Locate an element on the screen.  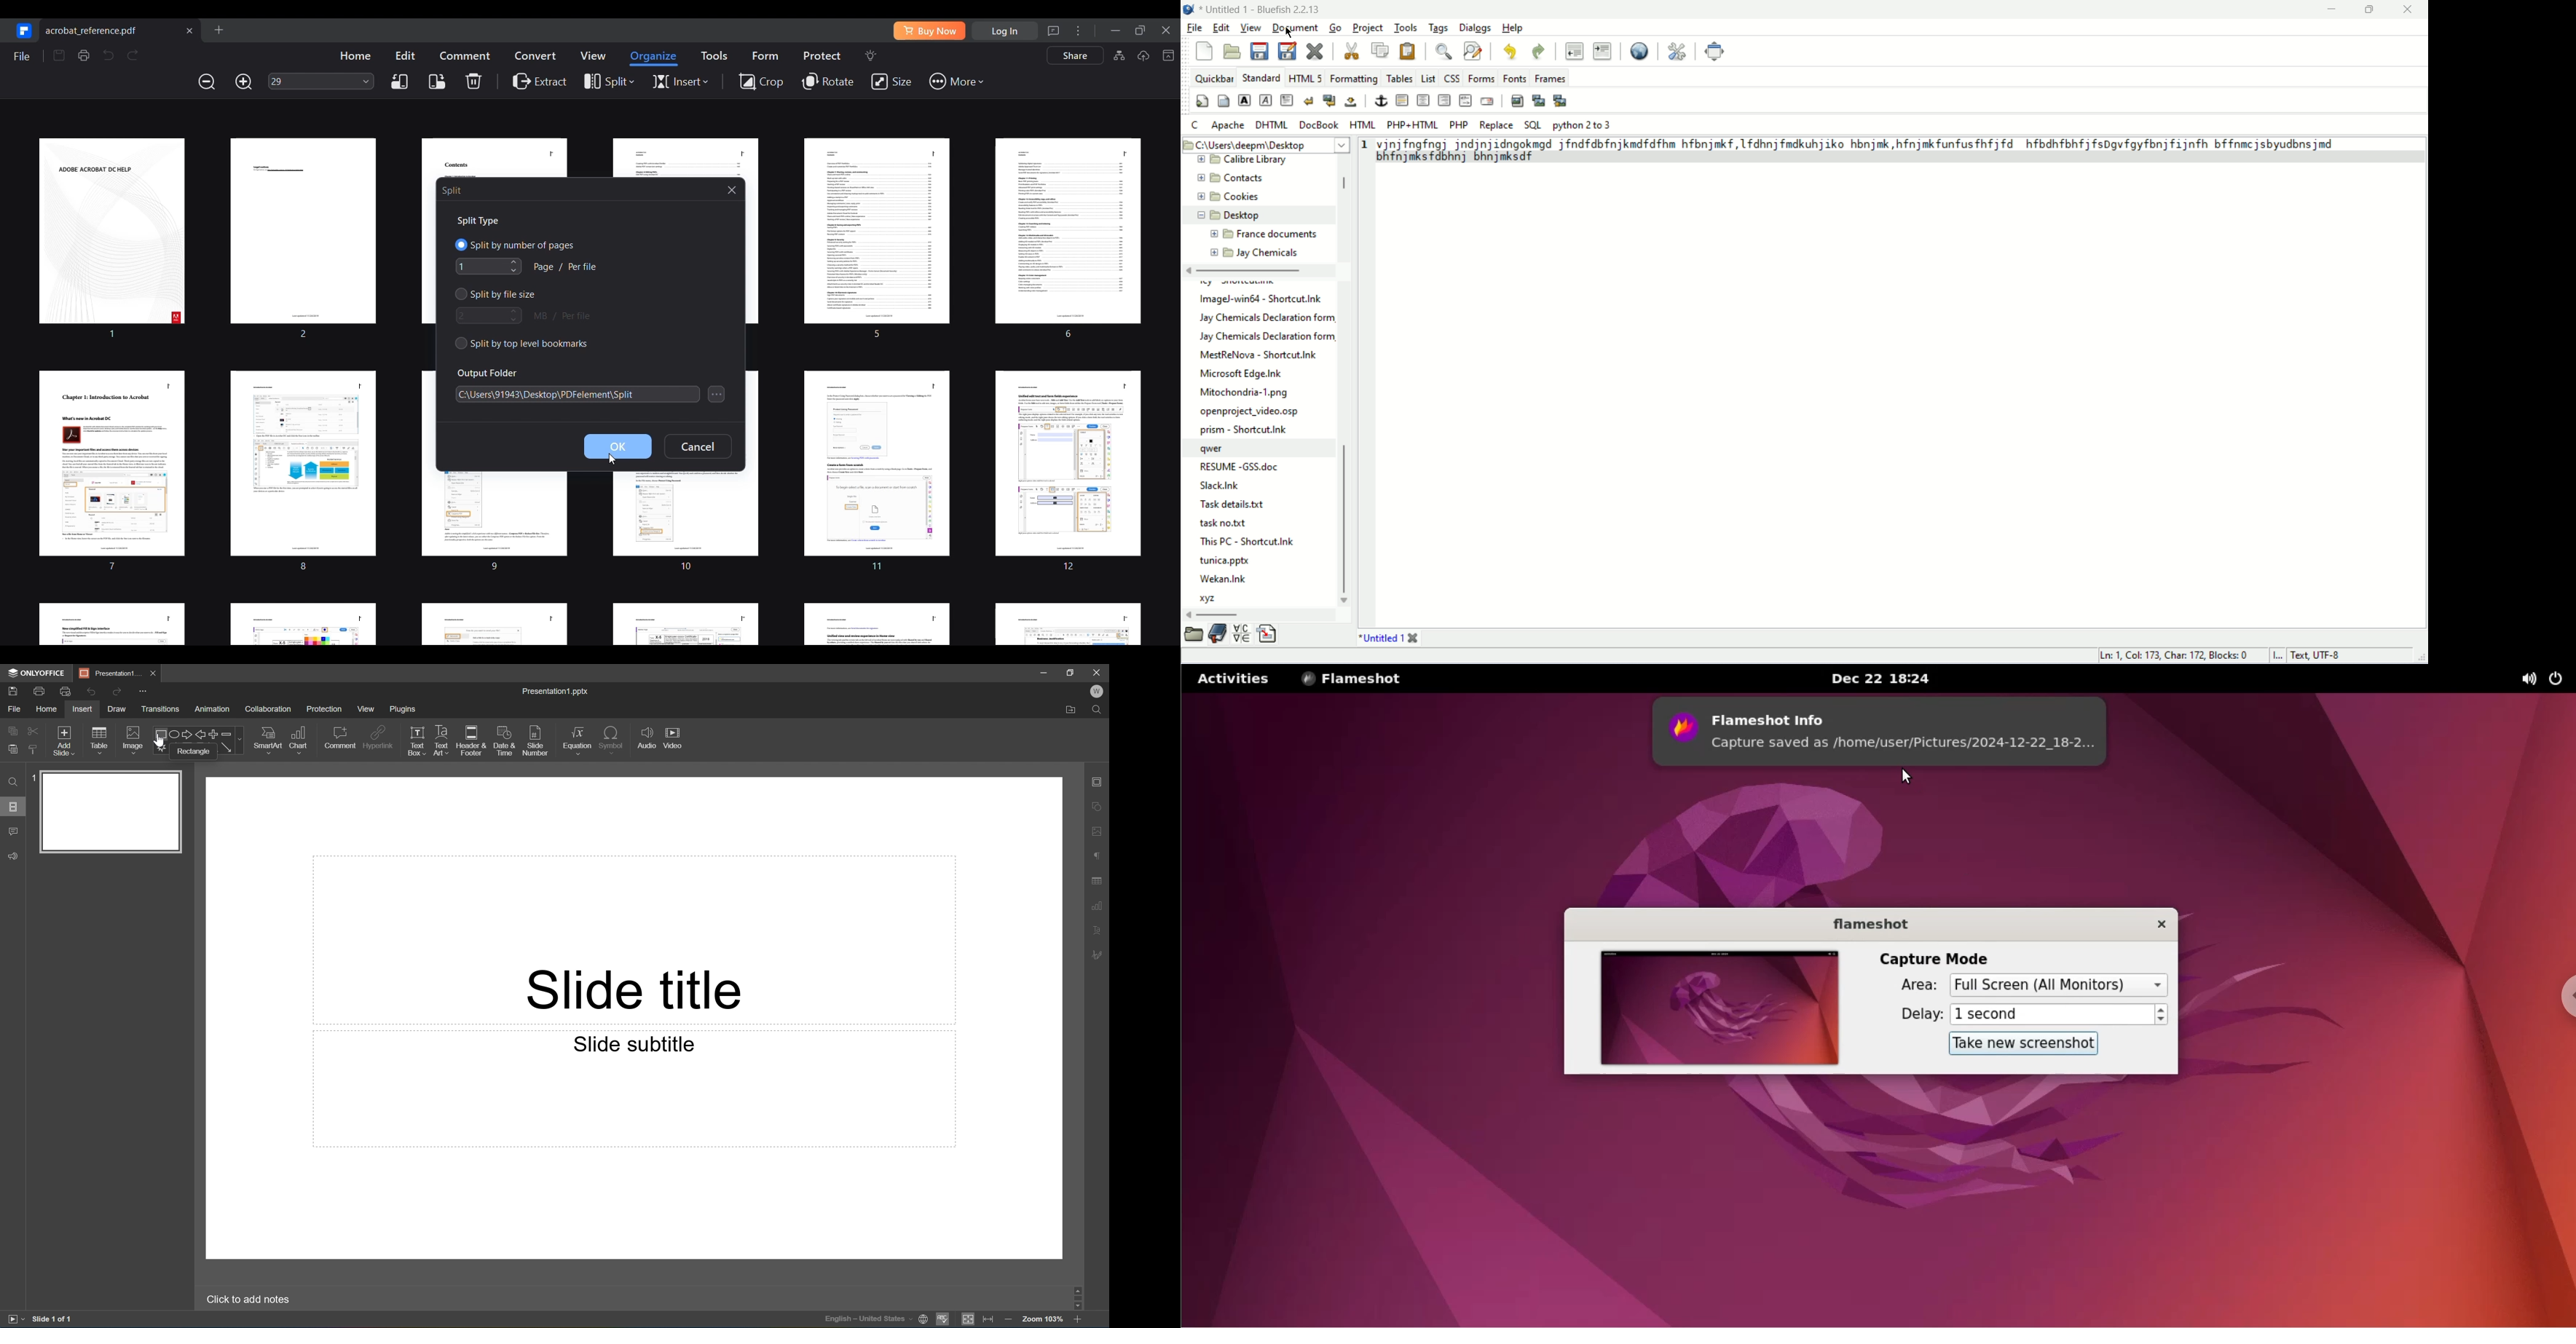
Paragraph settings is located at coordinates (1100, 856).